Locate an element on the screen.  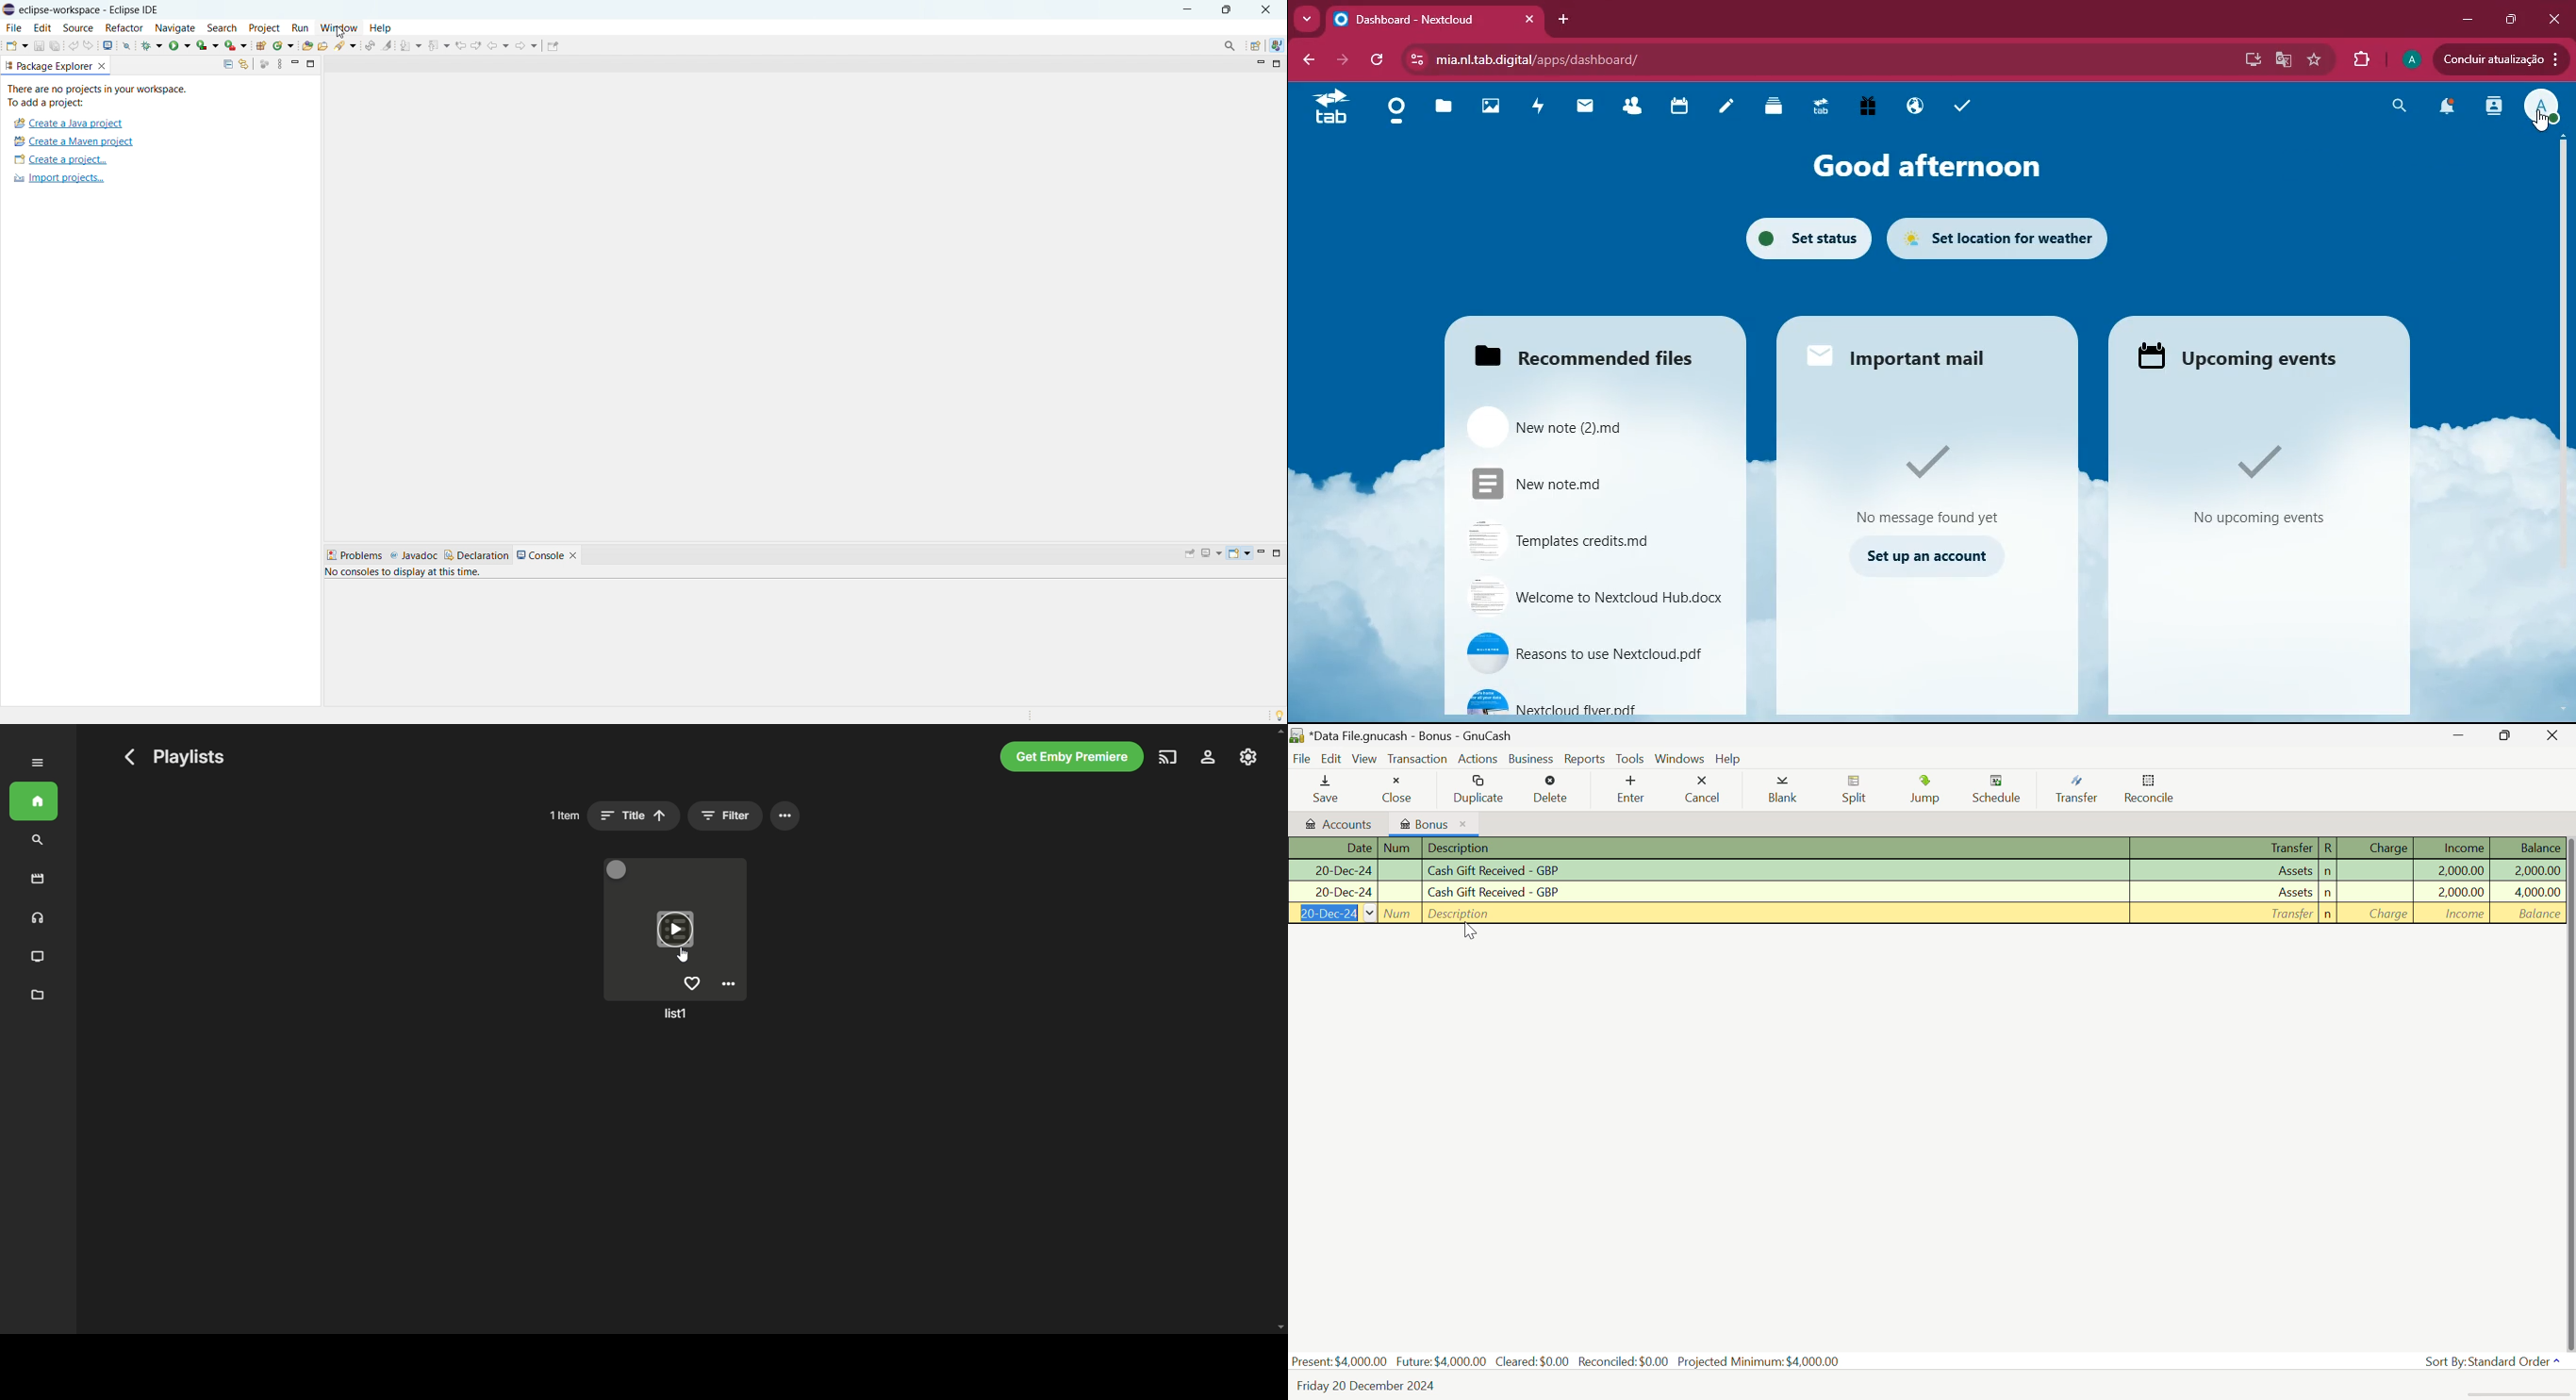
file is located at coordinates (1594, 651).